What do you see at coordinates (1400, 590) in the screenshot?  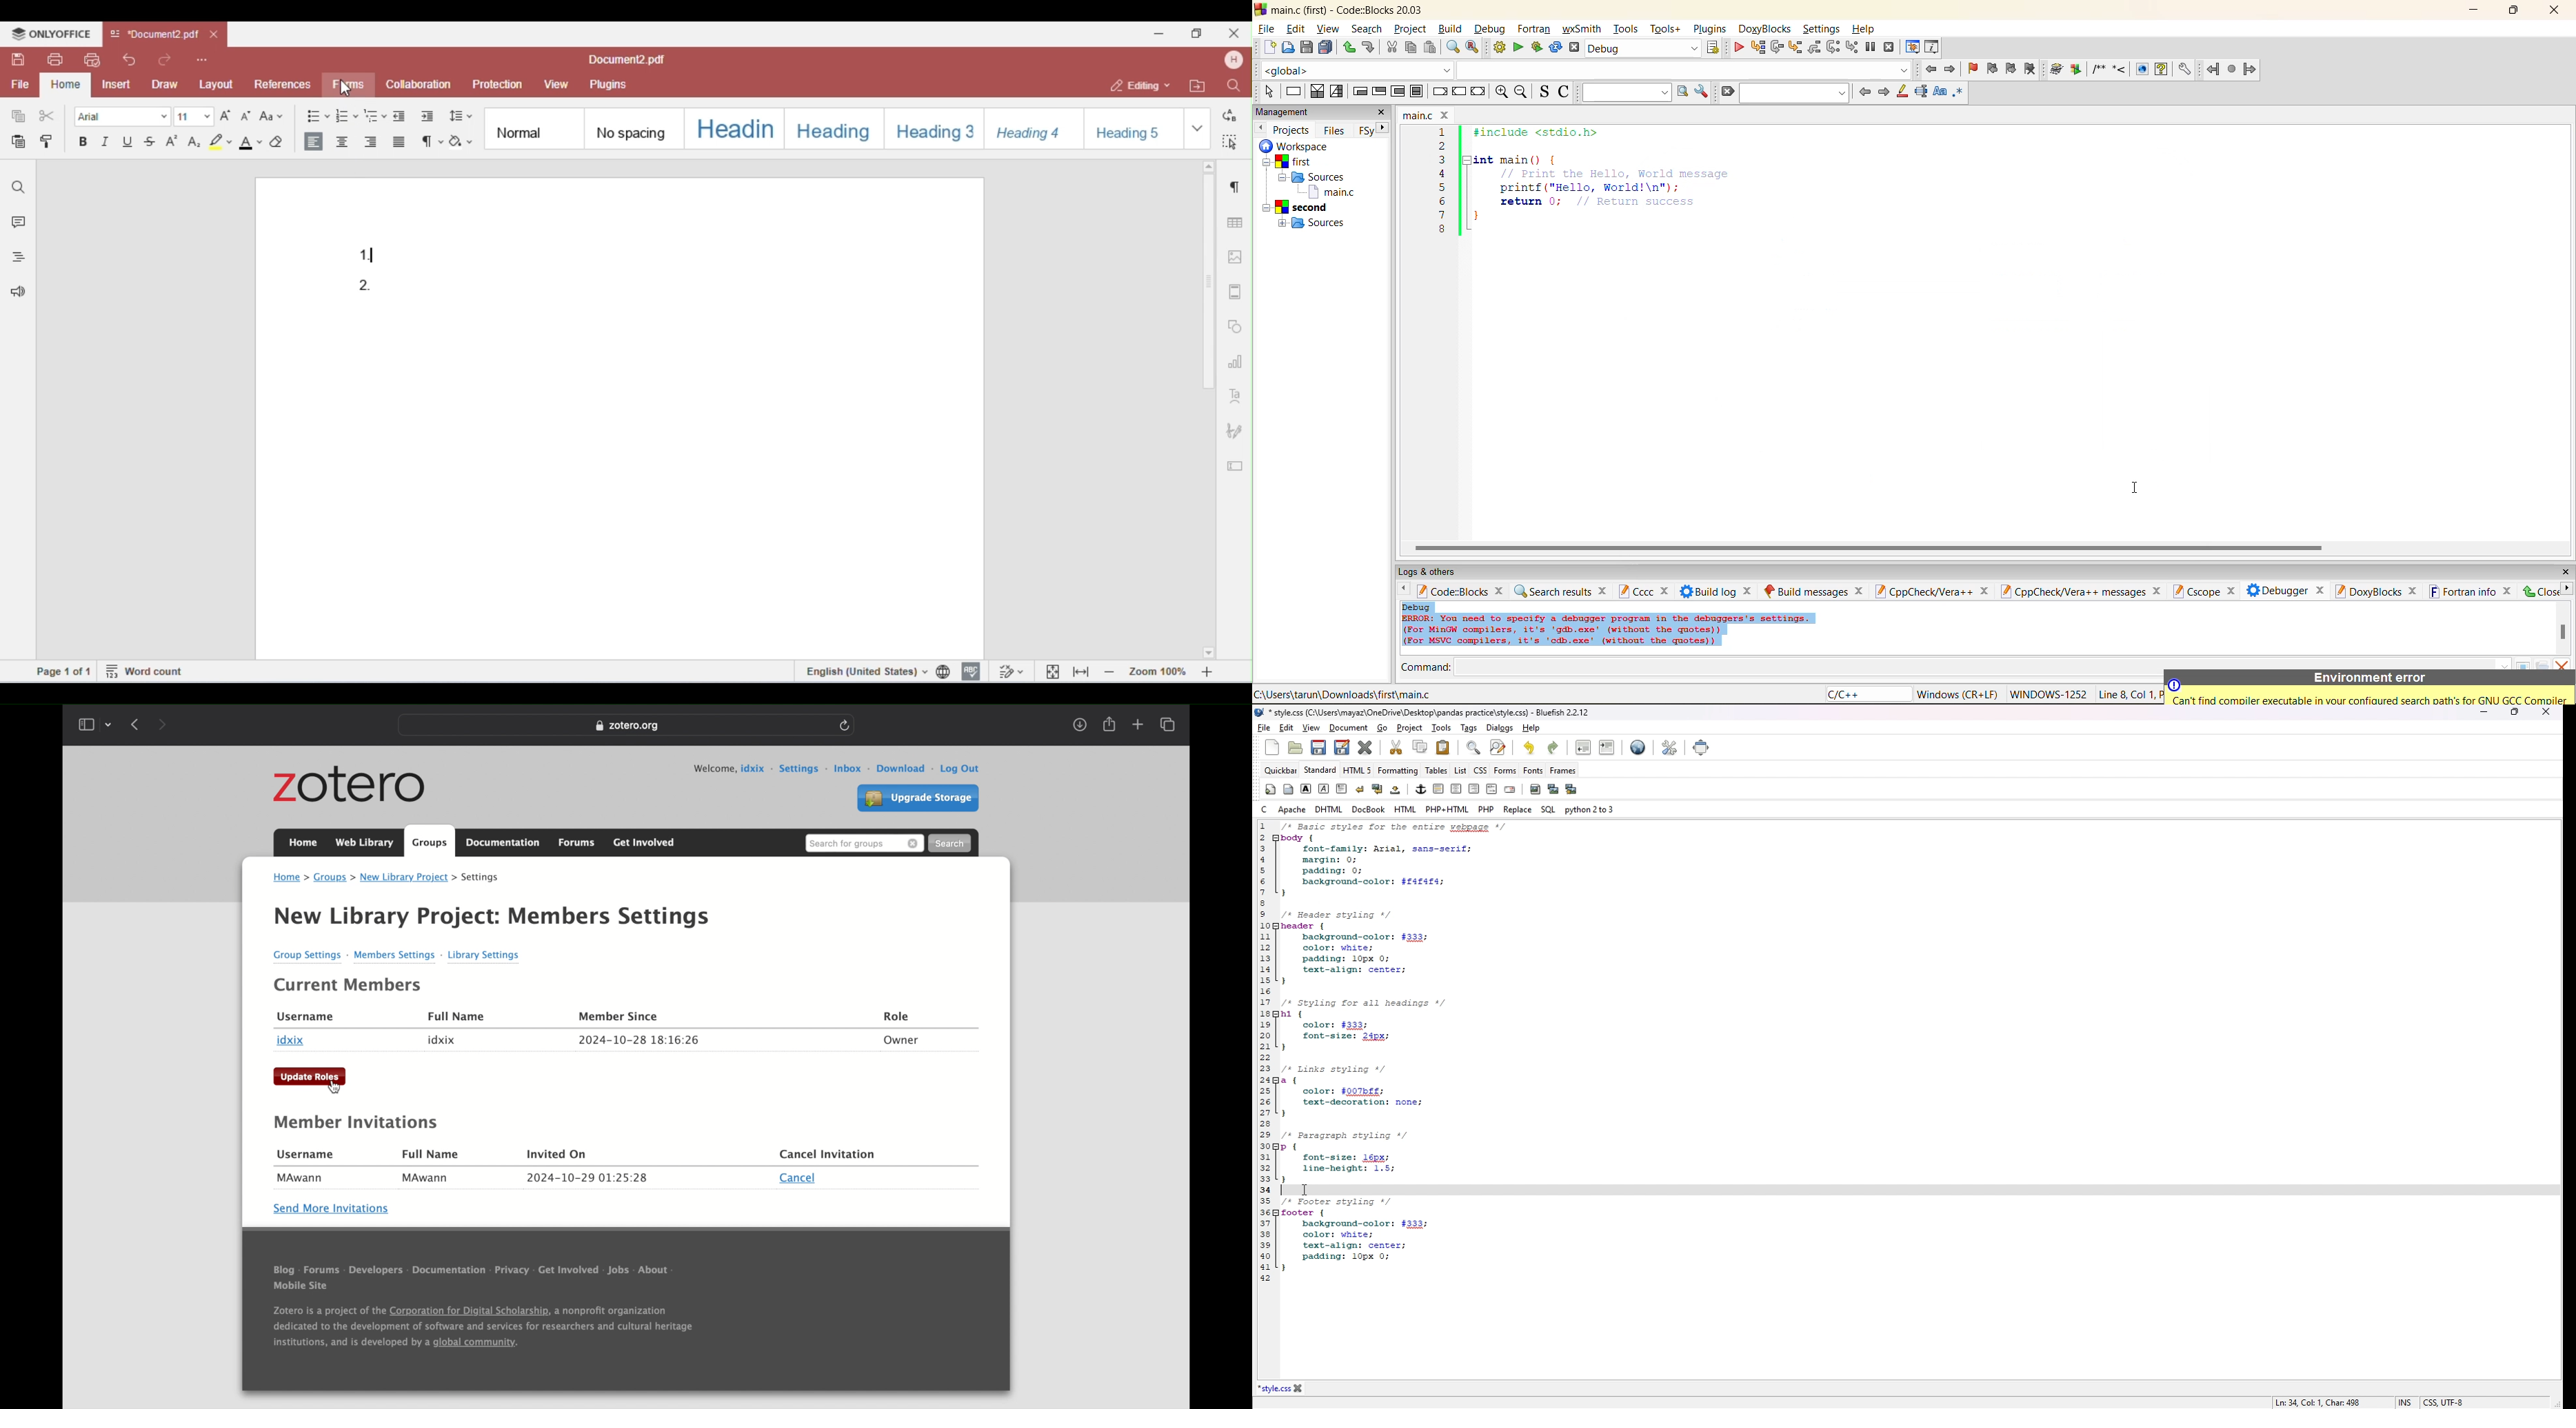 I see `previous` at bounding box center [1400, 590].